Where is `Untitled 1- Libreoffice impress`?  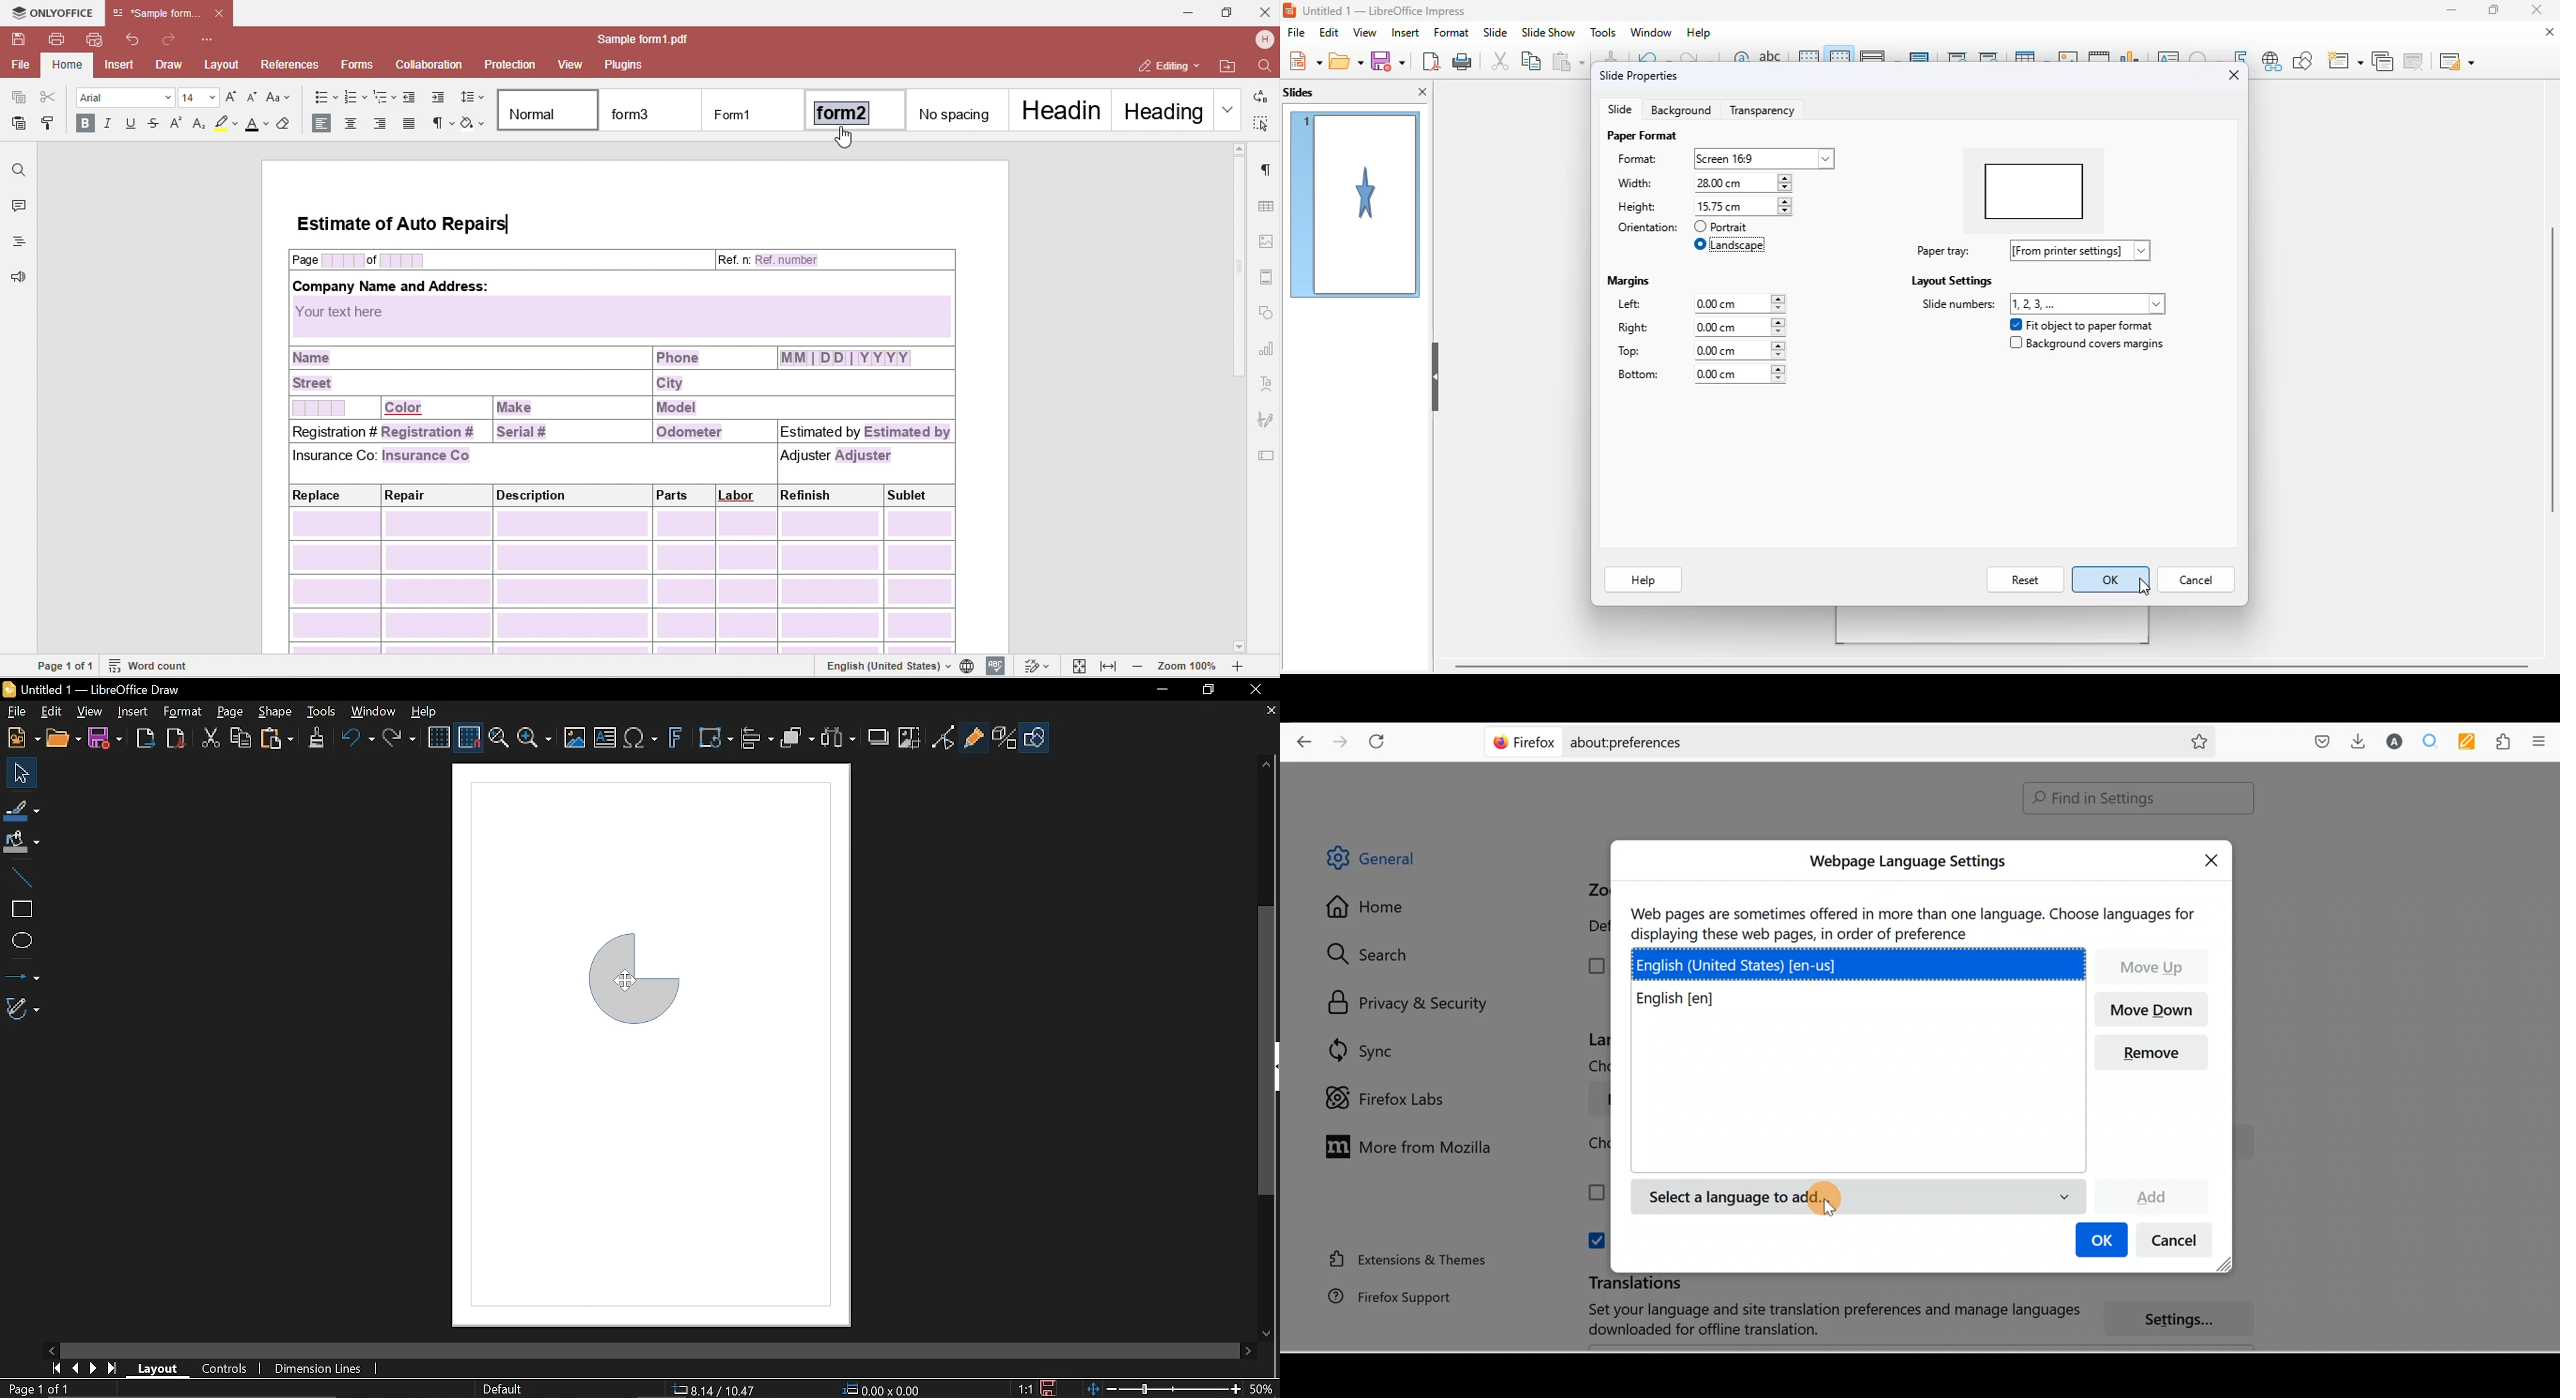
Untitled 1- Libreoffice impress is located at coordinates (1384, 10).